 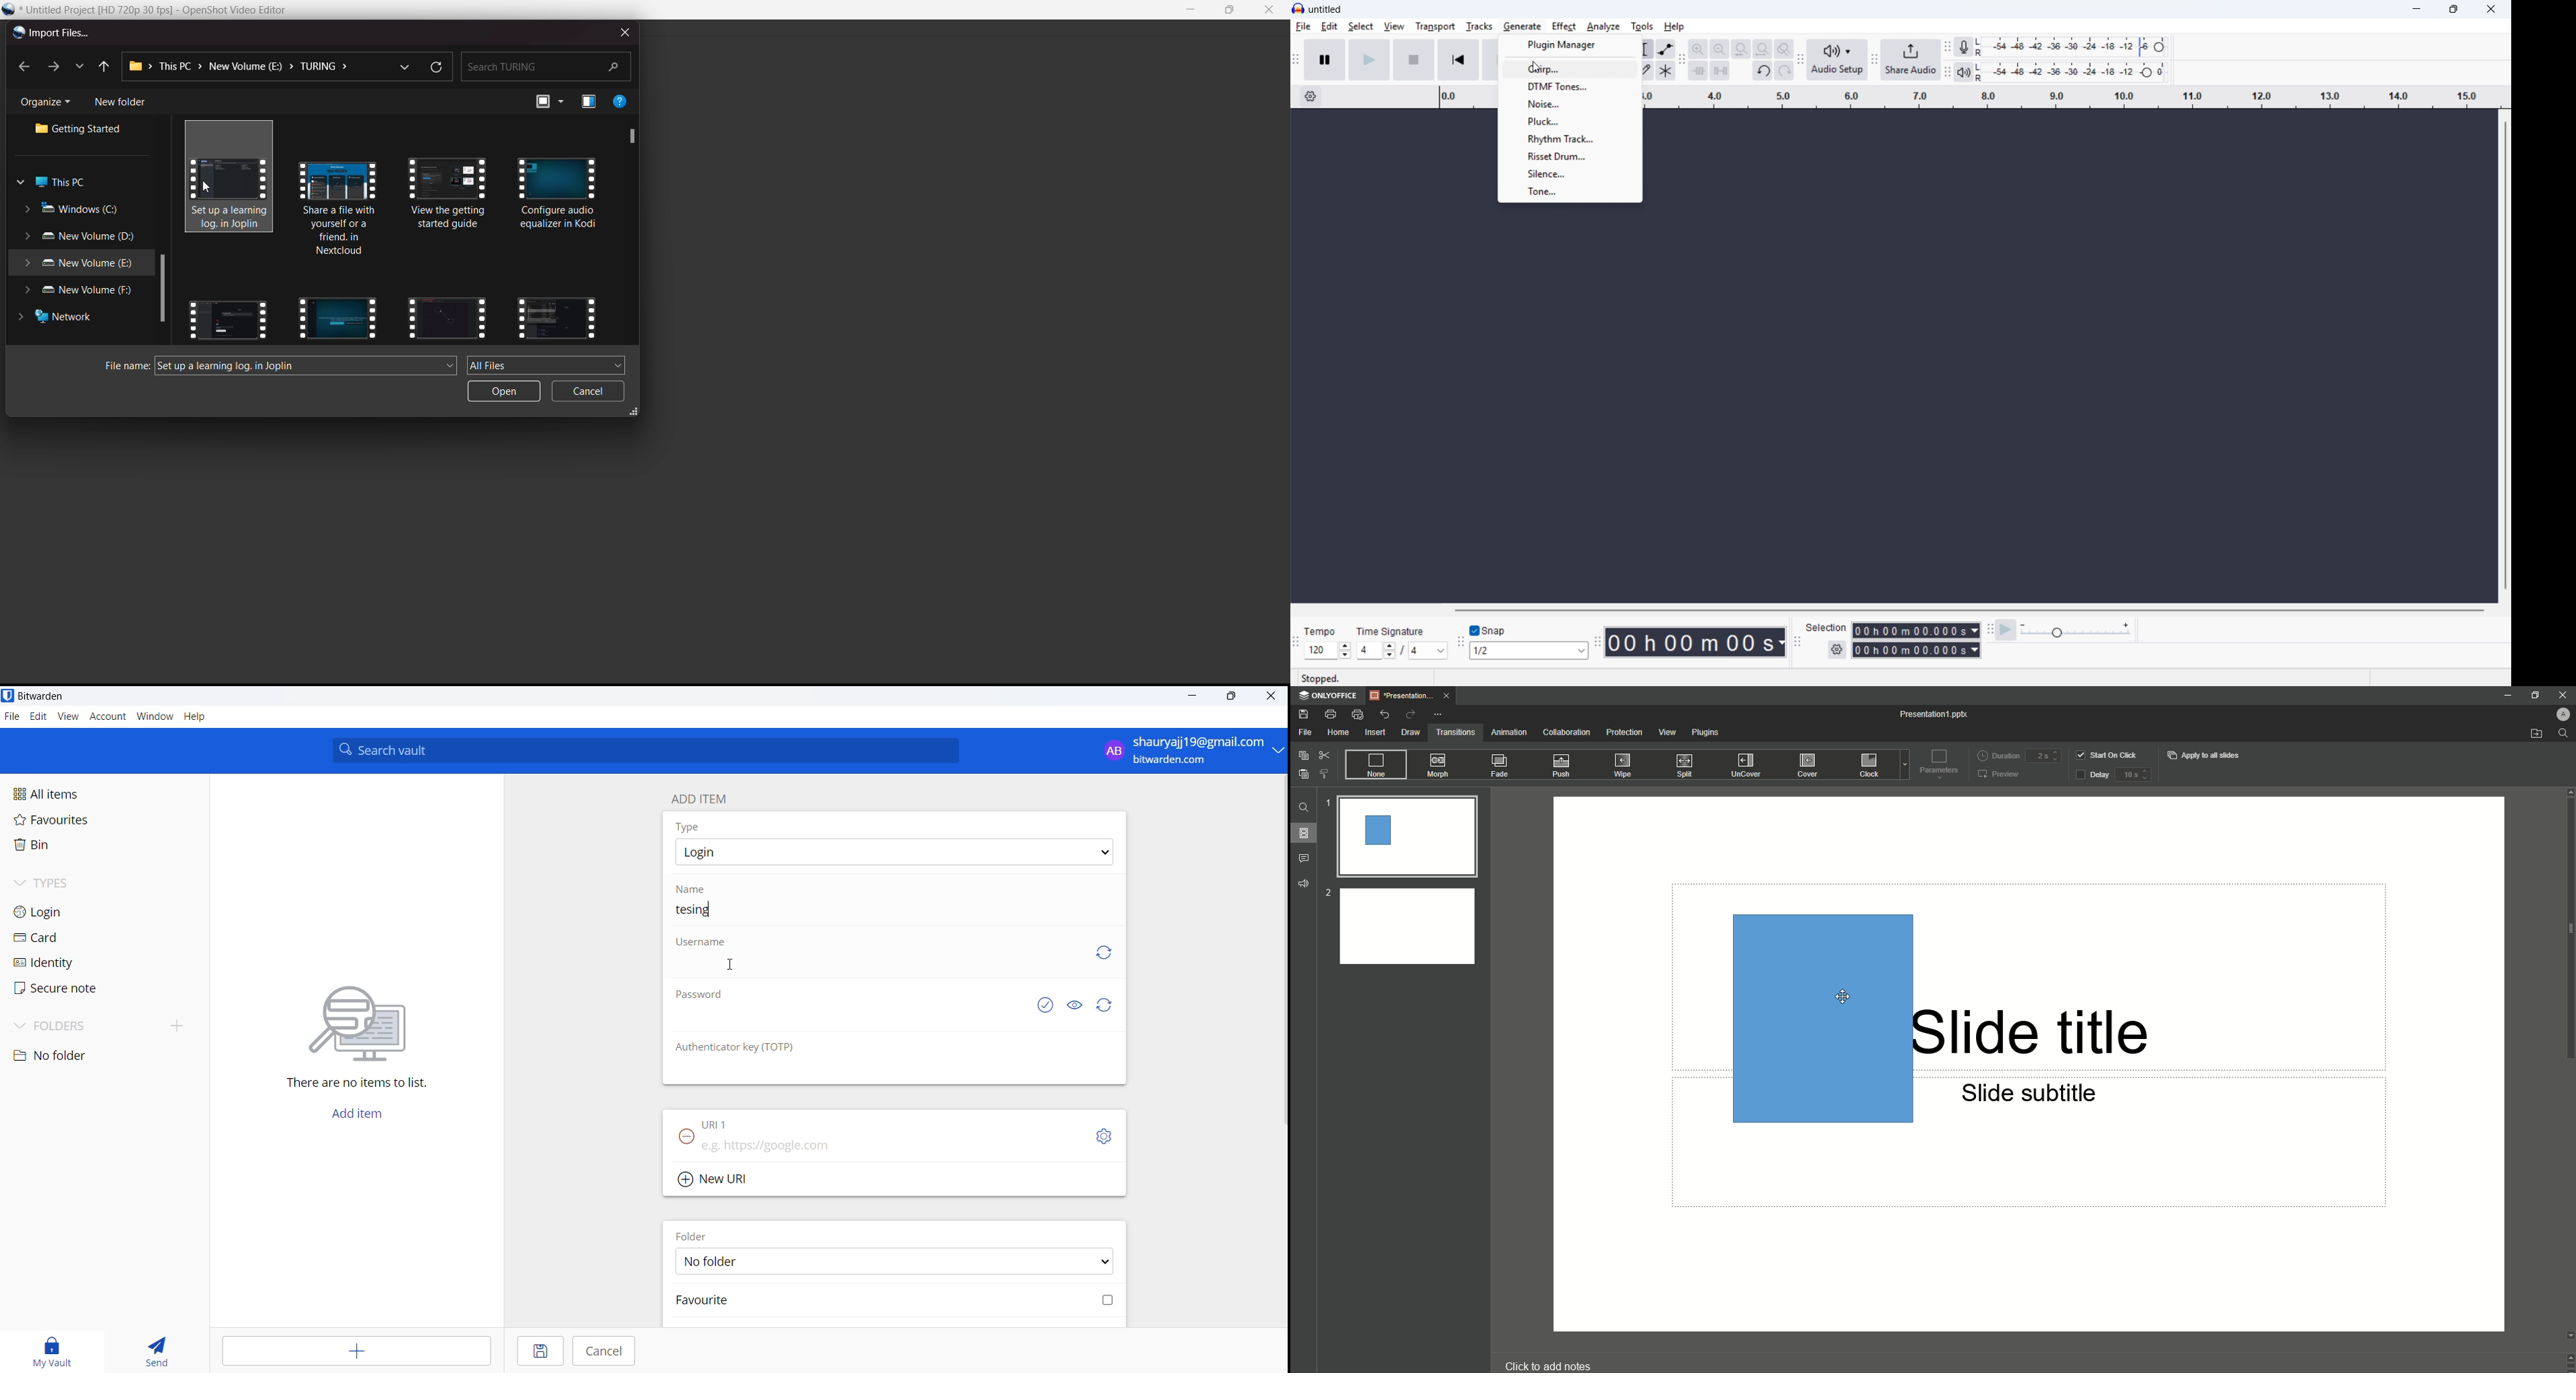 What do you see at coordinates (1303, 774) in the screenshot?
I see `Paste` at bounding box center [1303, 774].